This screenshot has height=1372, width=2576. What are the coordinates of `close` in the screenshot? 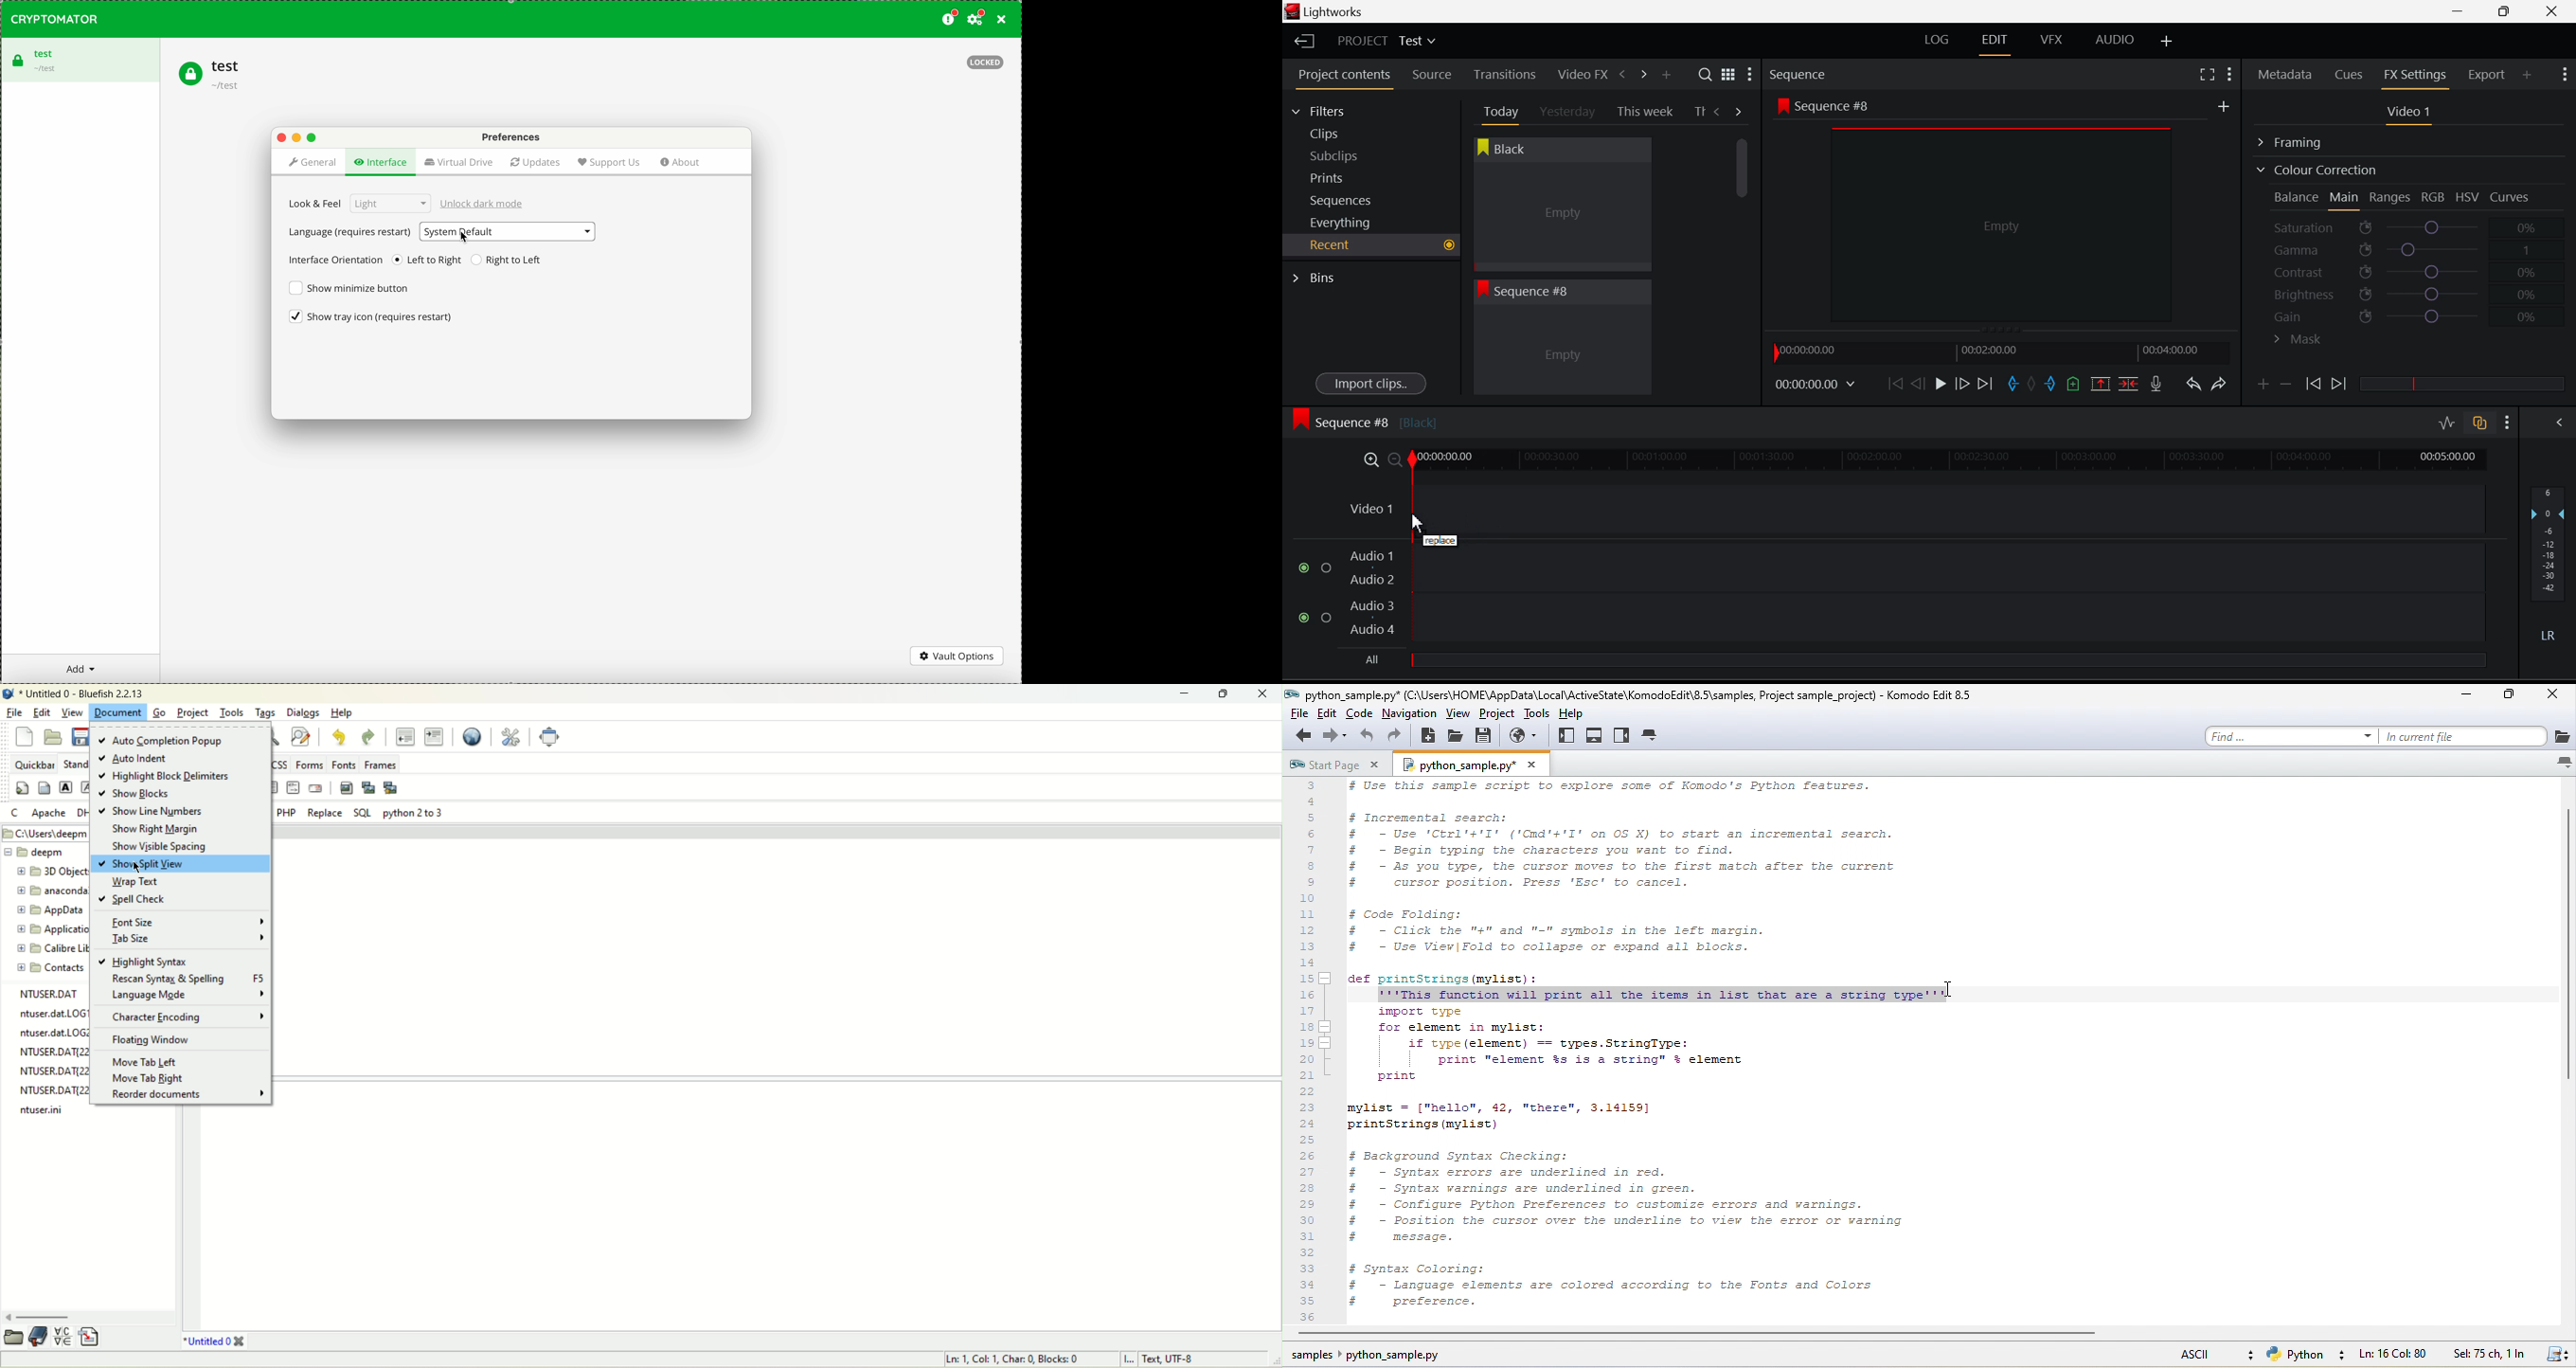 It's located at (1263, 693).